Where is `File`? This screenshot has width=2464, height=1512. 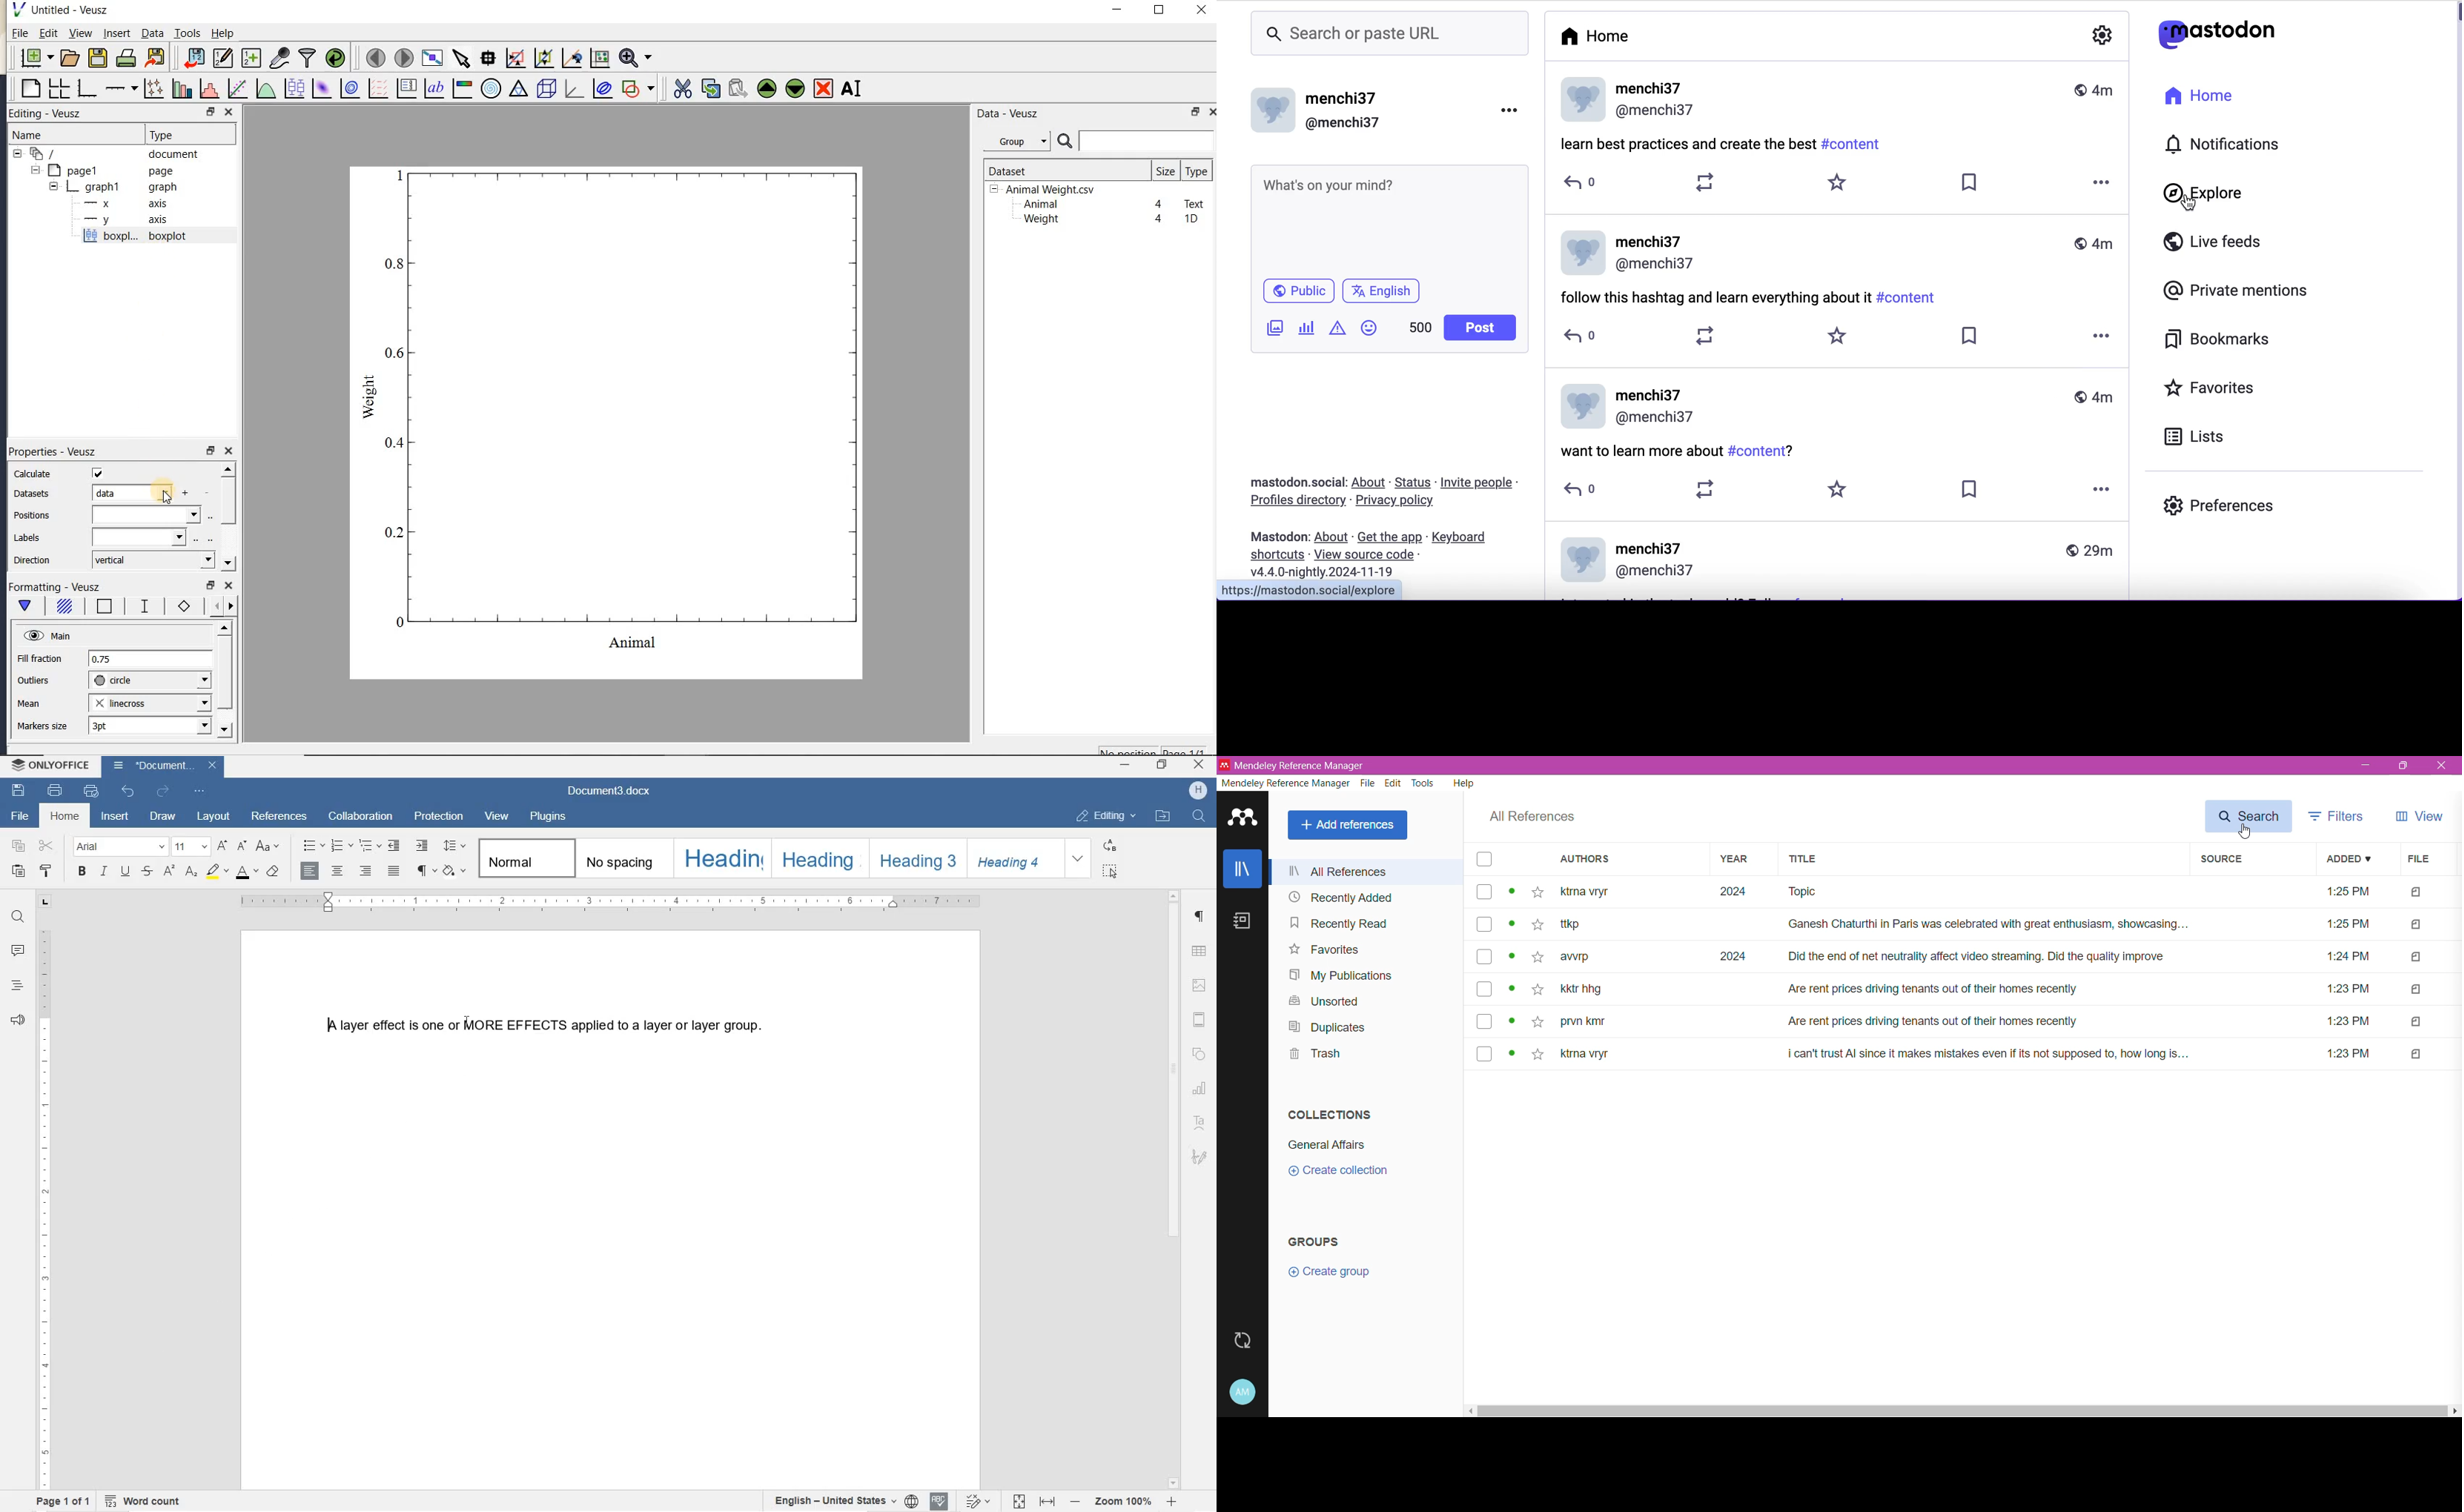 File is located at coordinates (20, 33).